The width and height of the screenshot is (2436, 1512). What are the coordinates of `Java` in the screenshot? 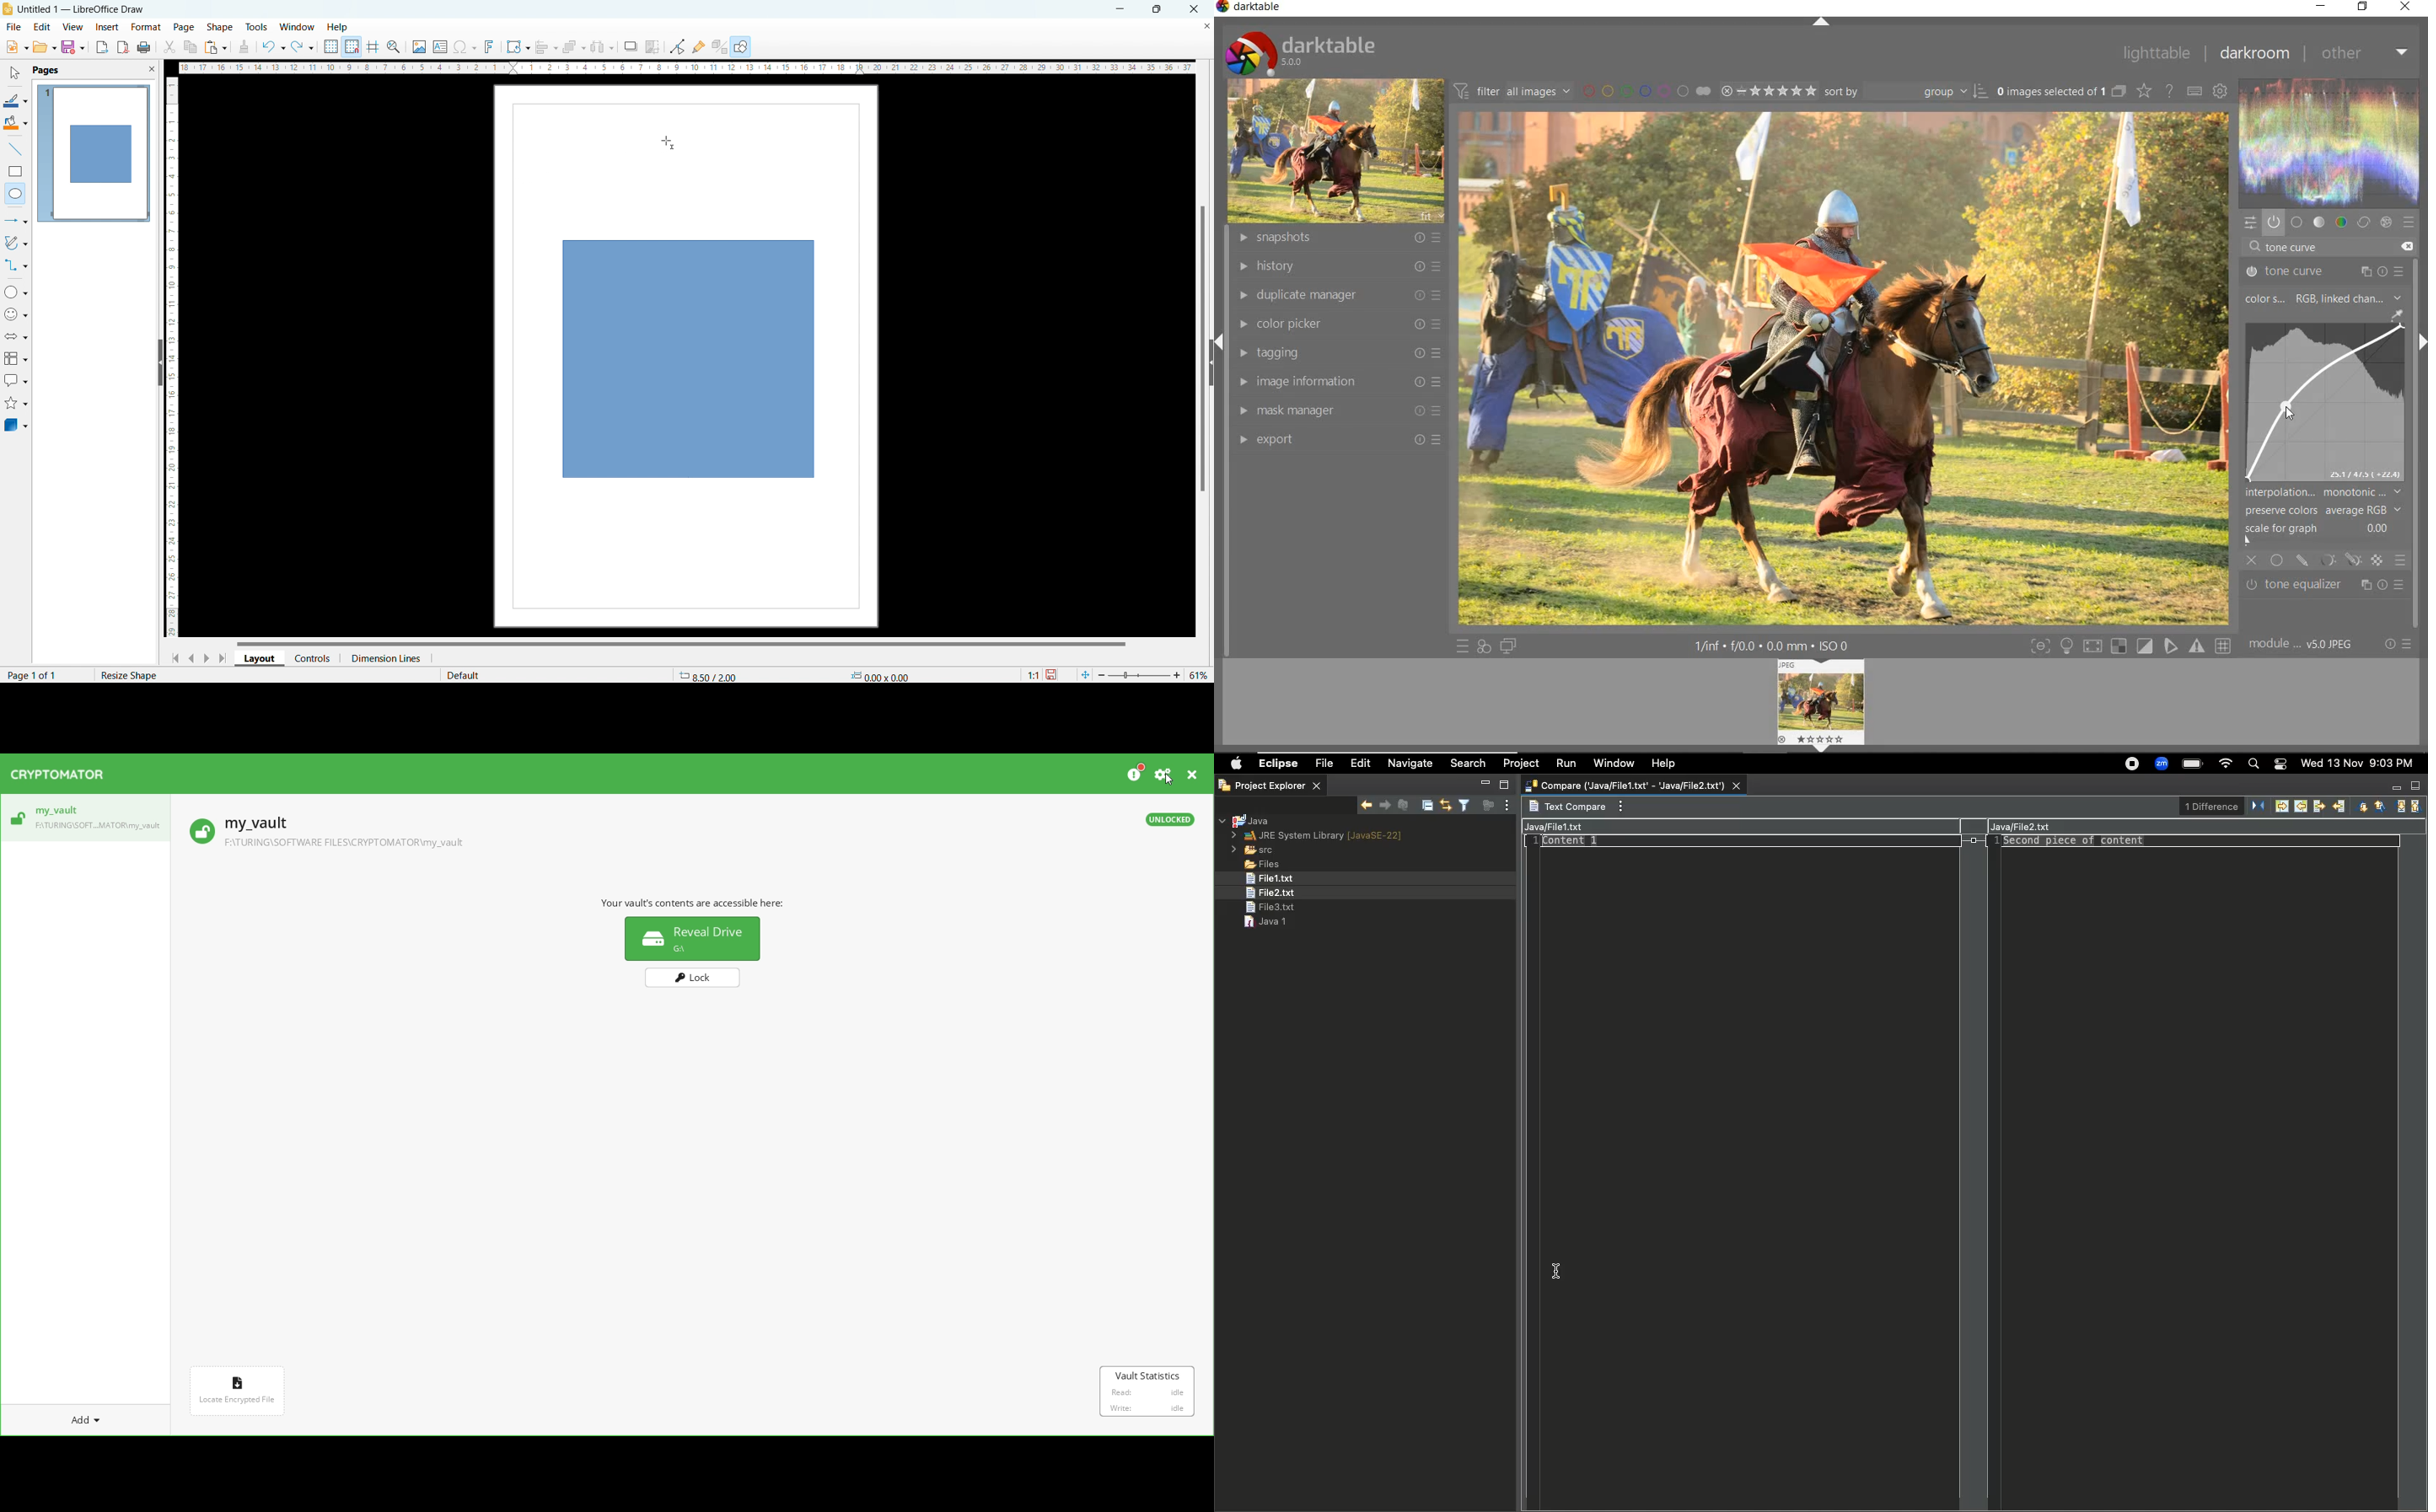 It's located at (1247, 821).